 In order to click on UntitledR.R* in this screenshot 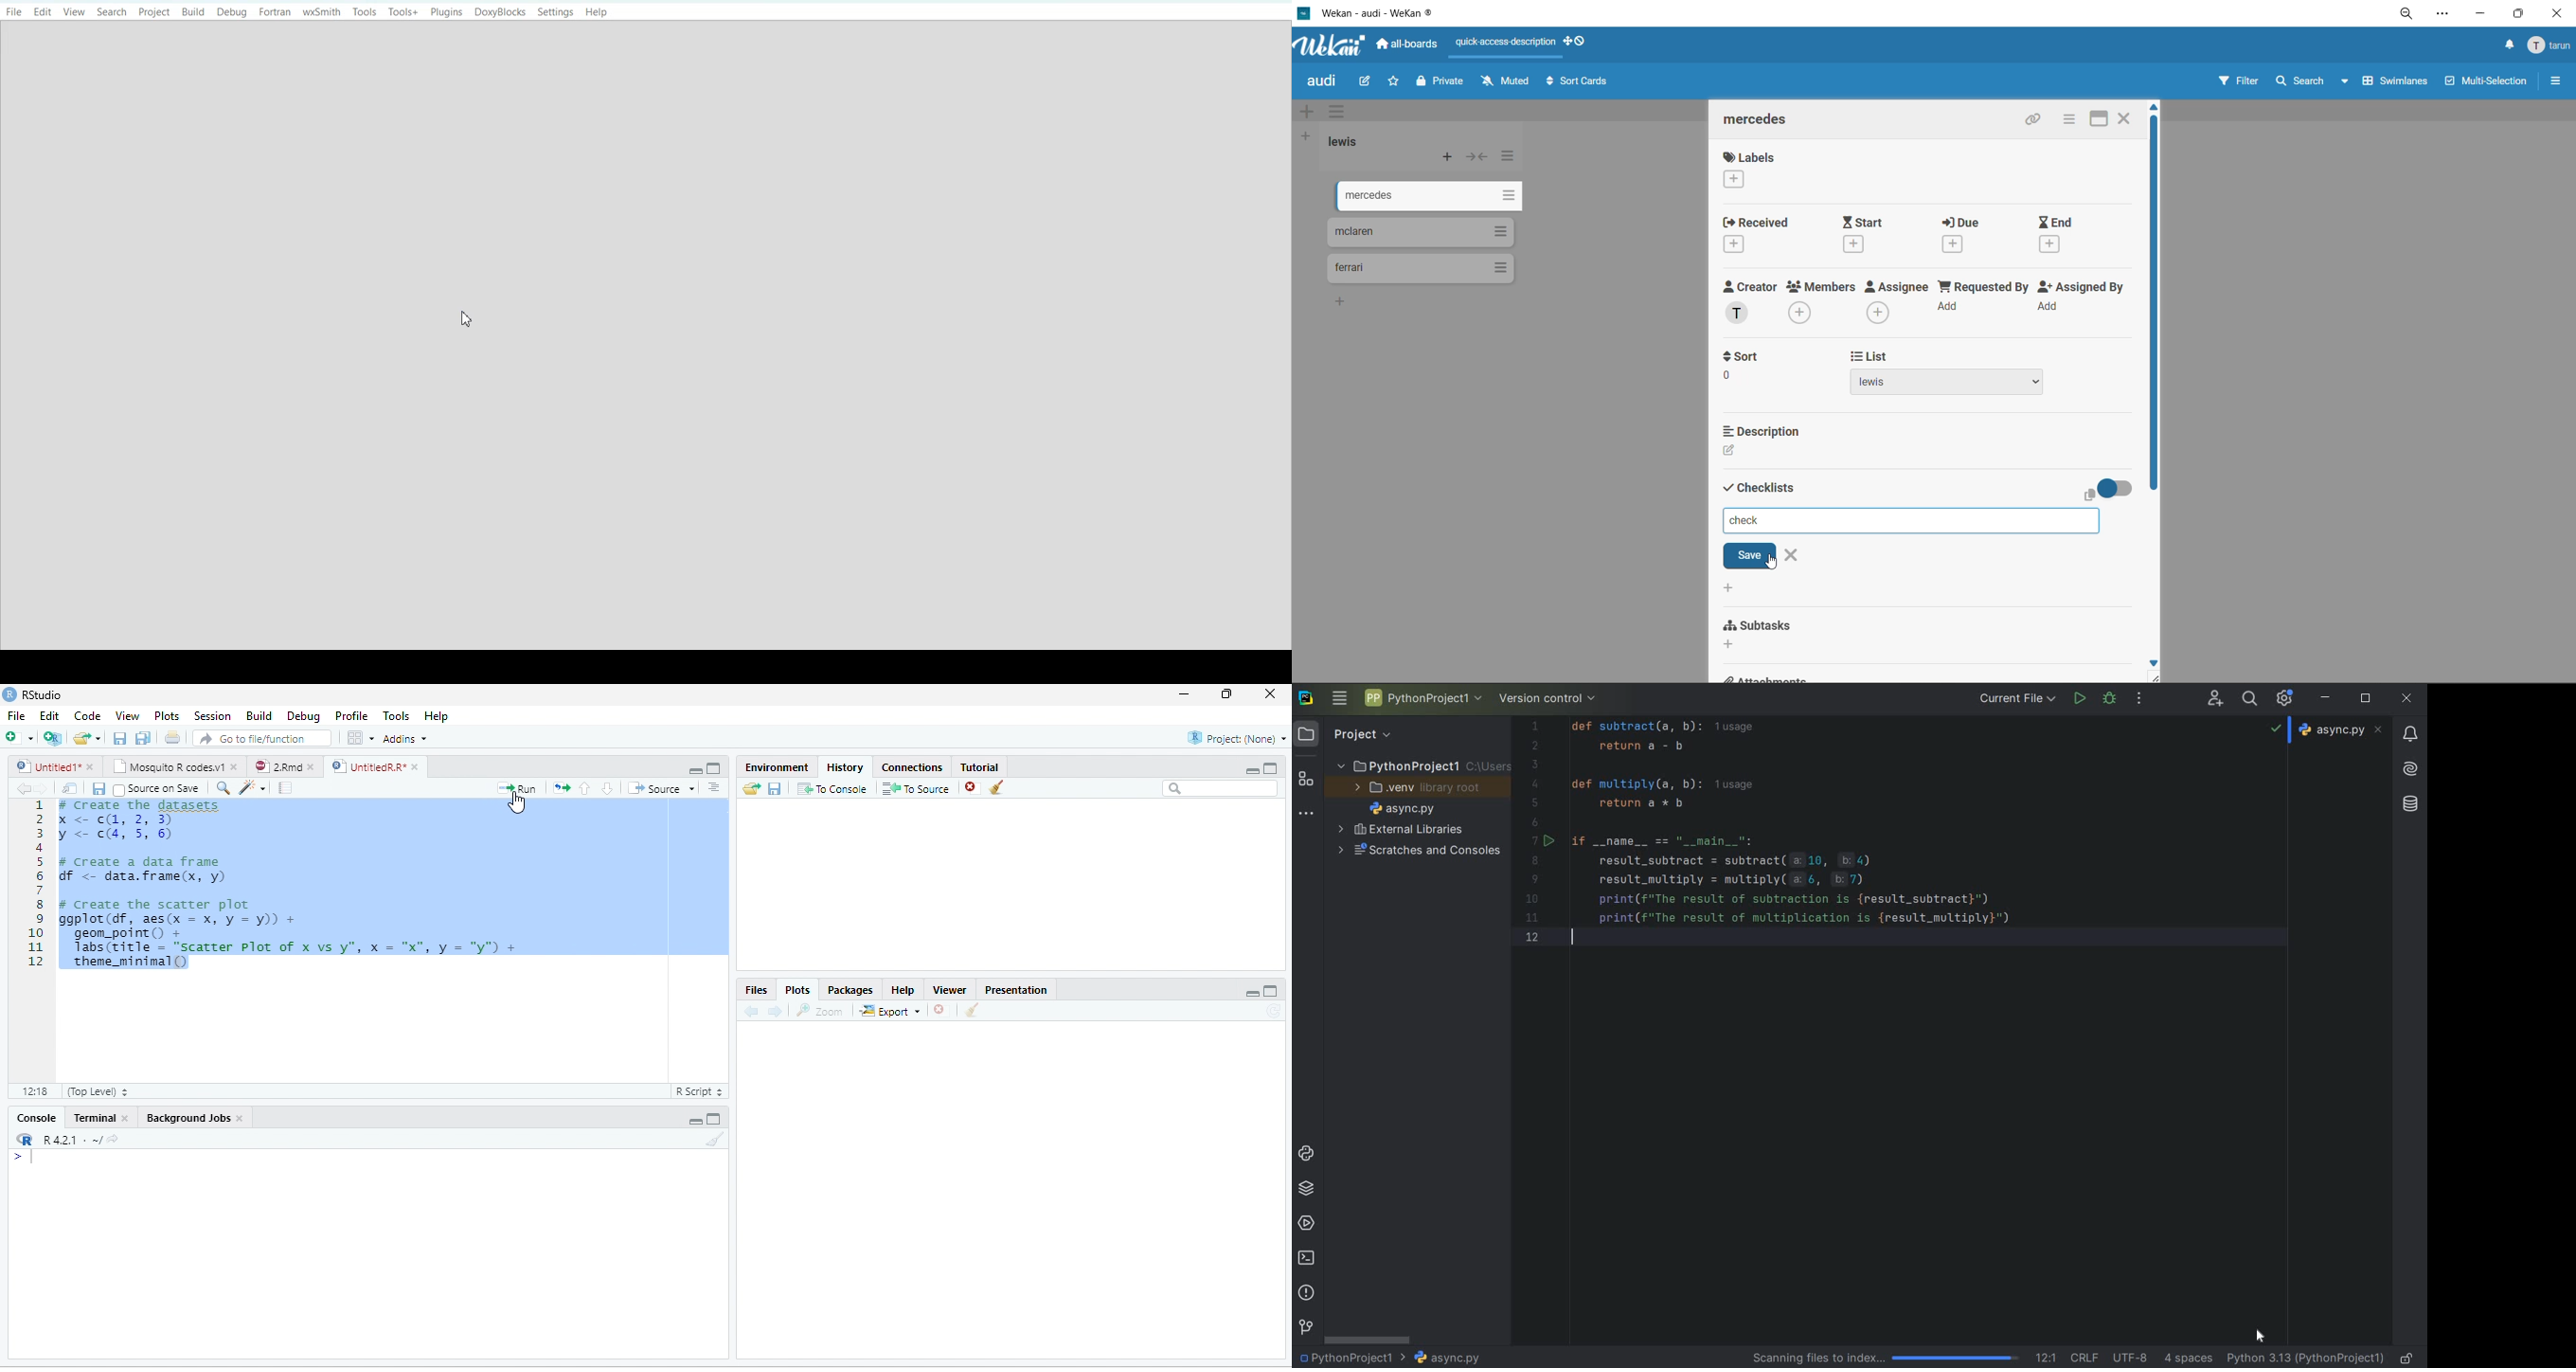, I will do `click(367, 766)`.